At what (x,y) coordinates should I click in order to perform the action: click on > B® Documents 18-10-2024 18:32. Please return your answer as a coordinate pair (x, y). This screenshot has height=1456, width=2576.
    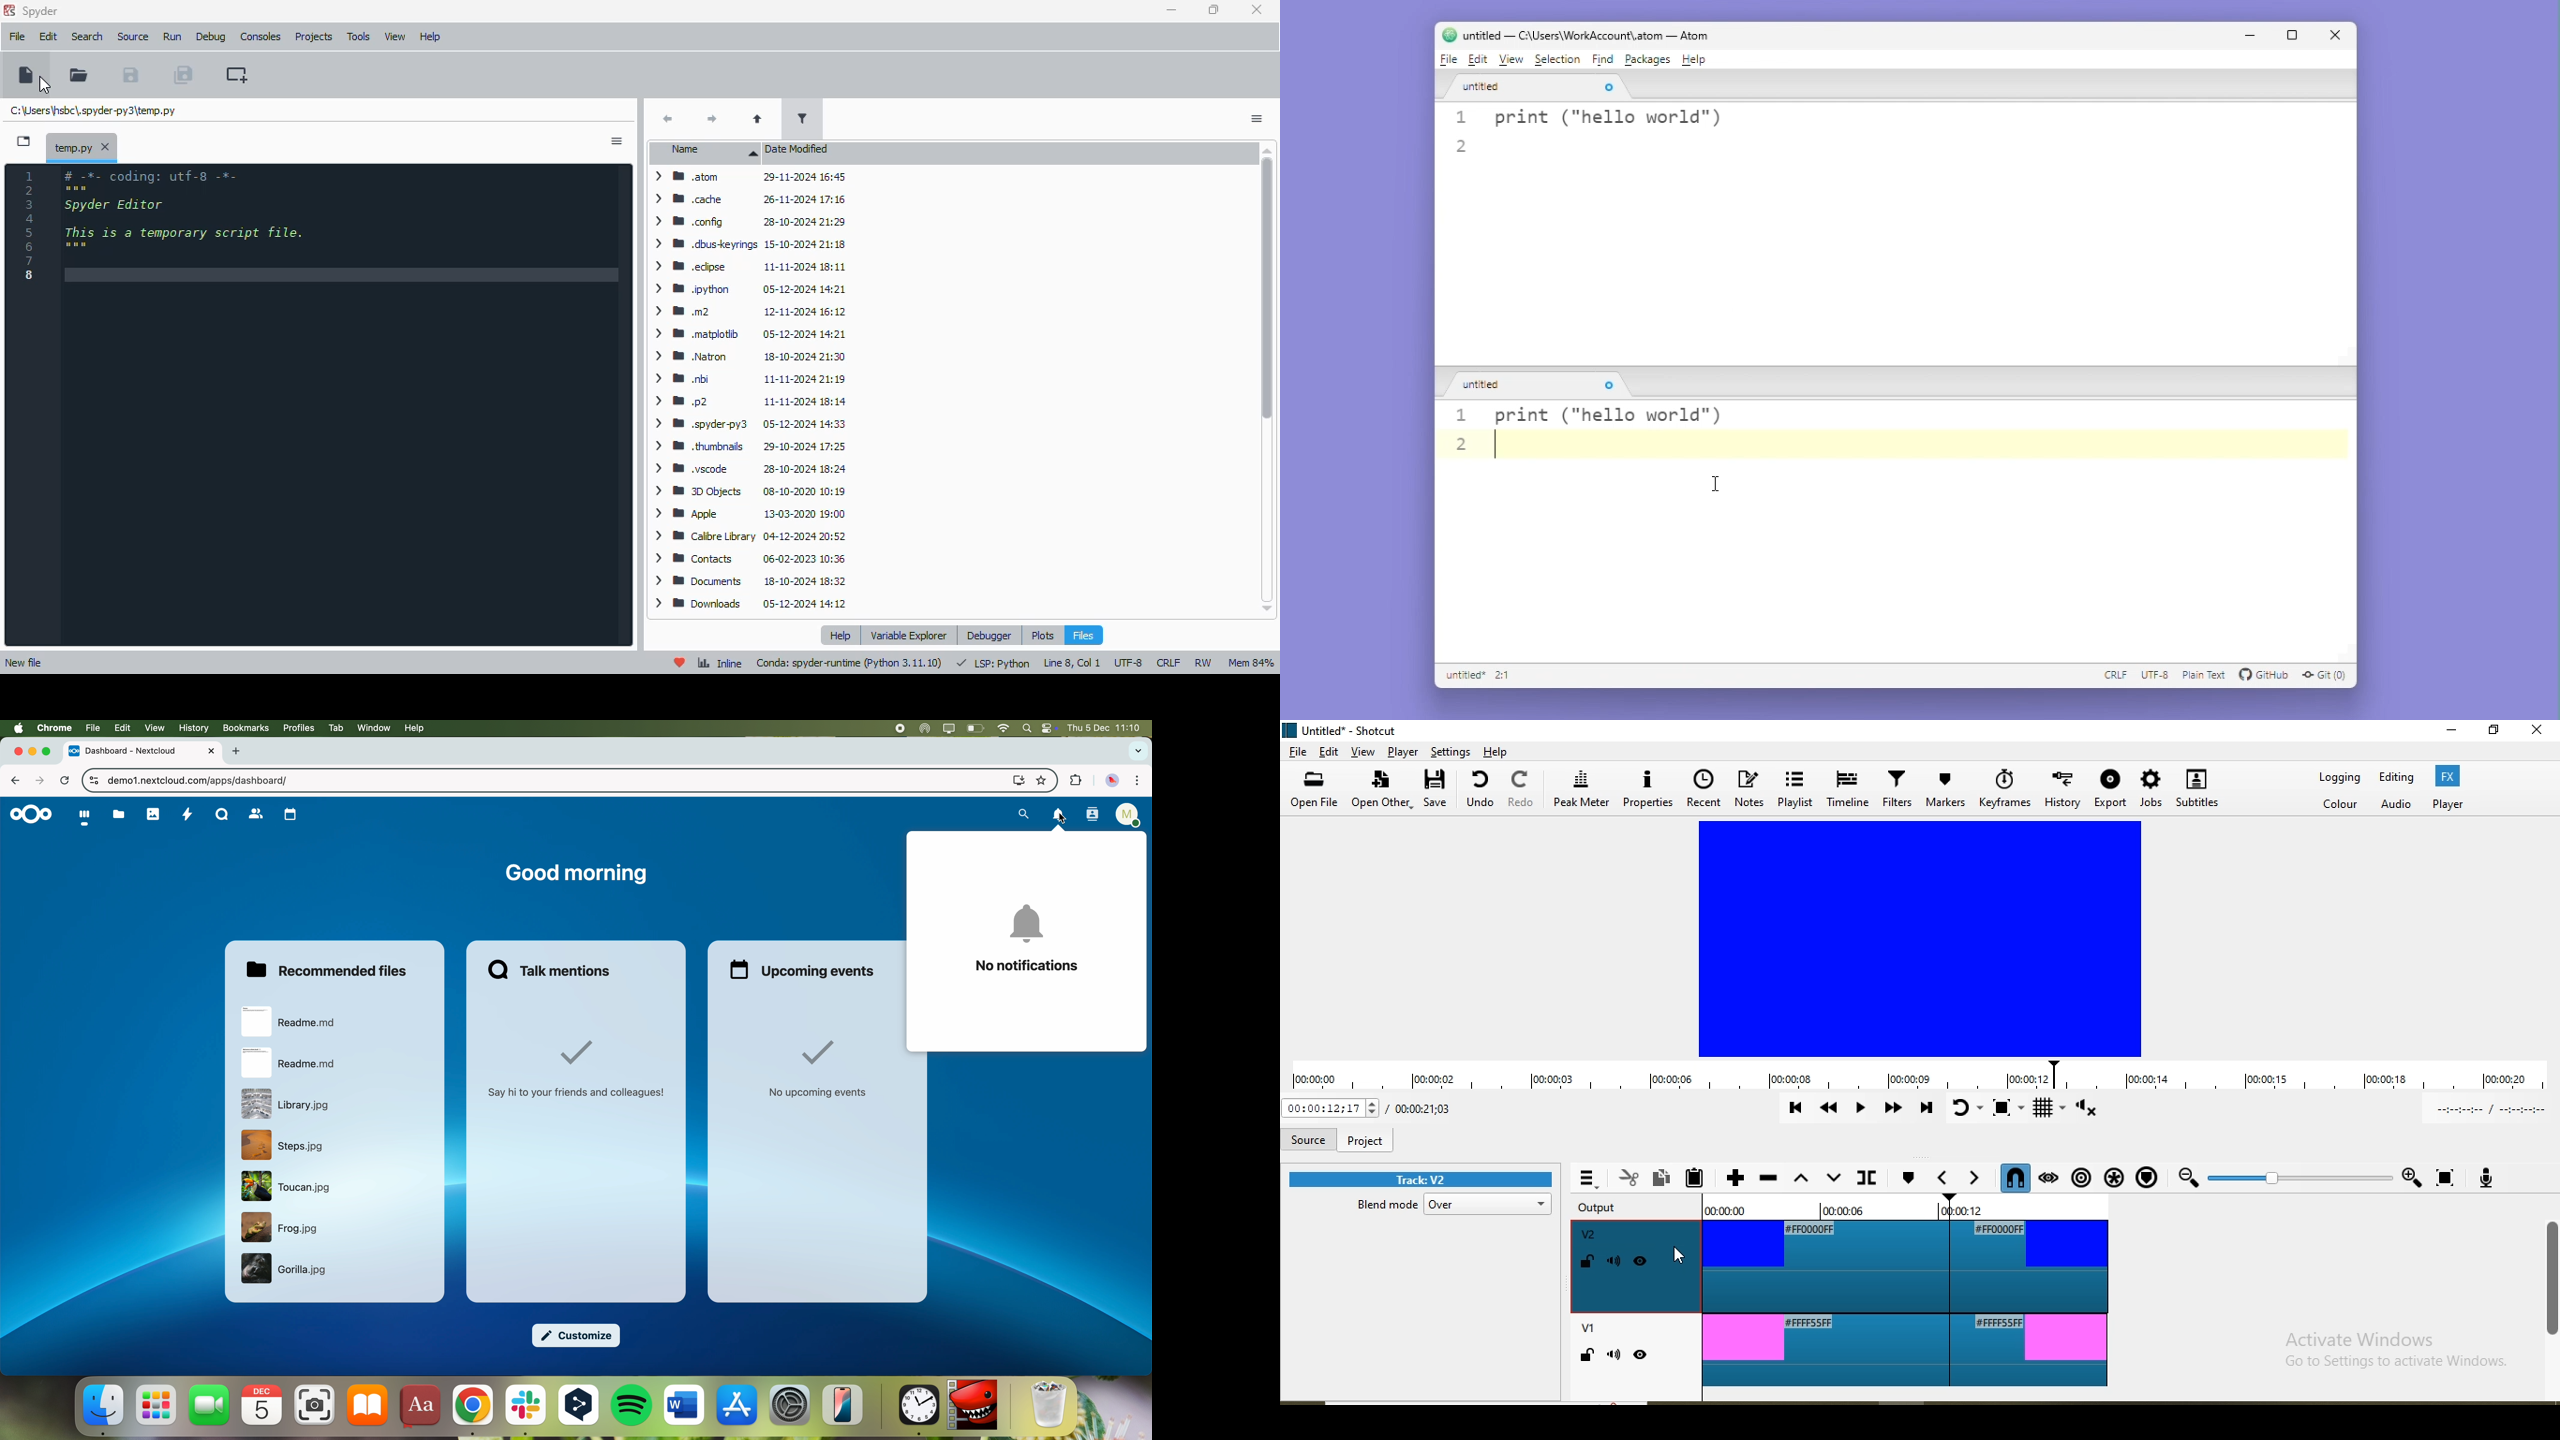
    Looking at the image, I should click on (750, 581).